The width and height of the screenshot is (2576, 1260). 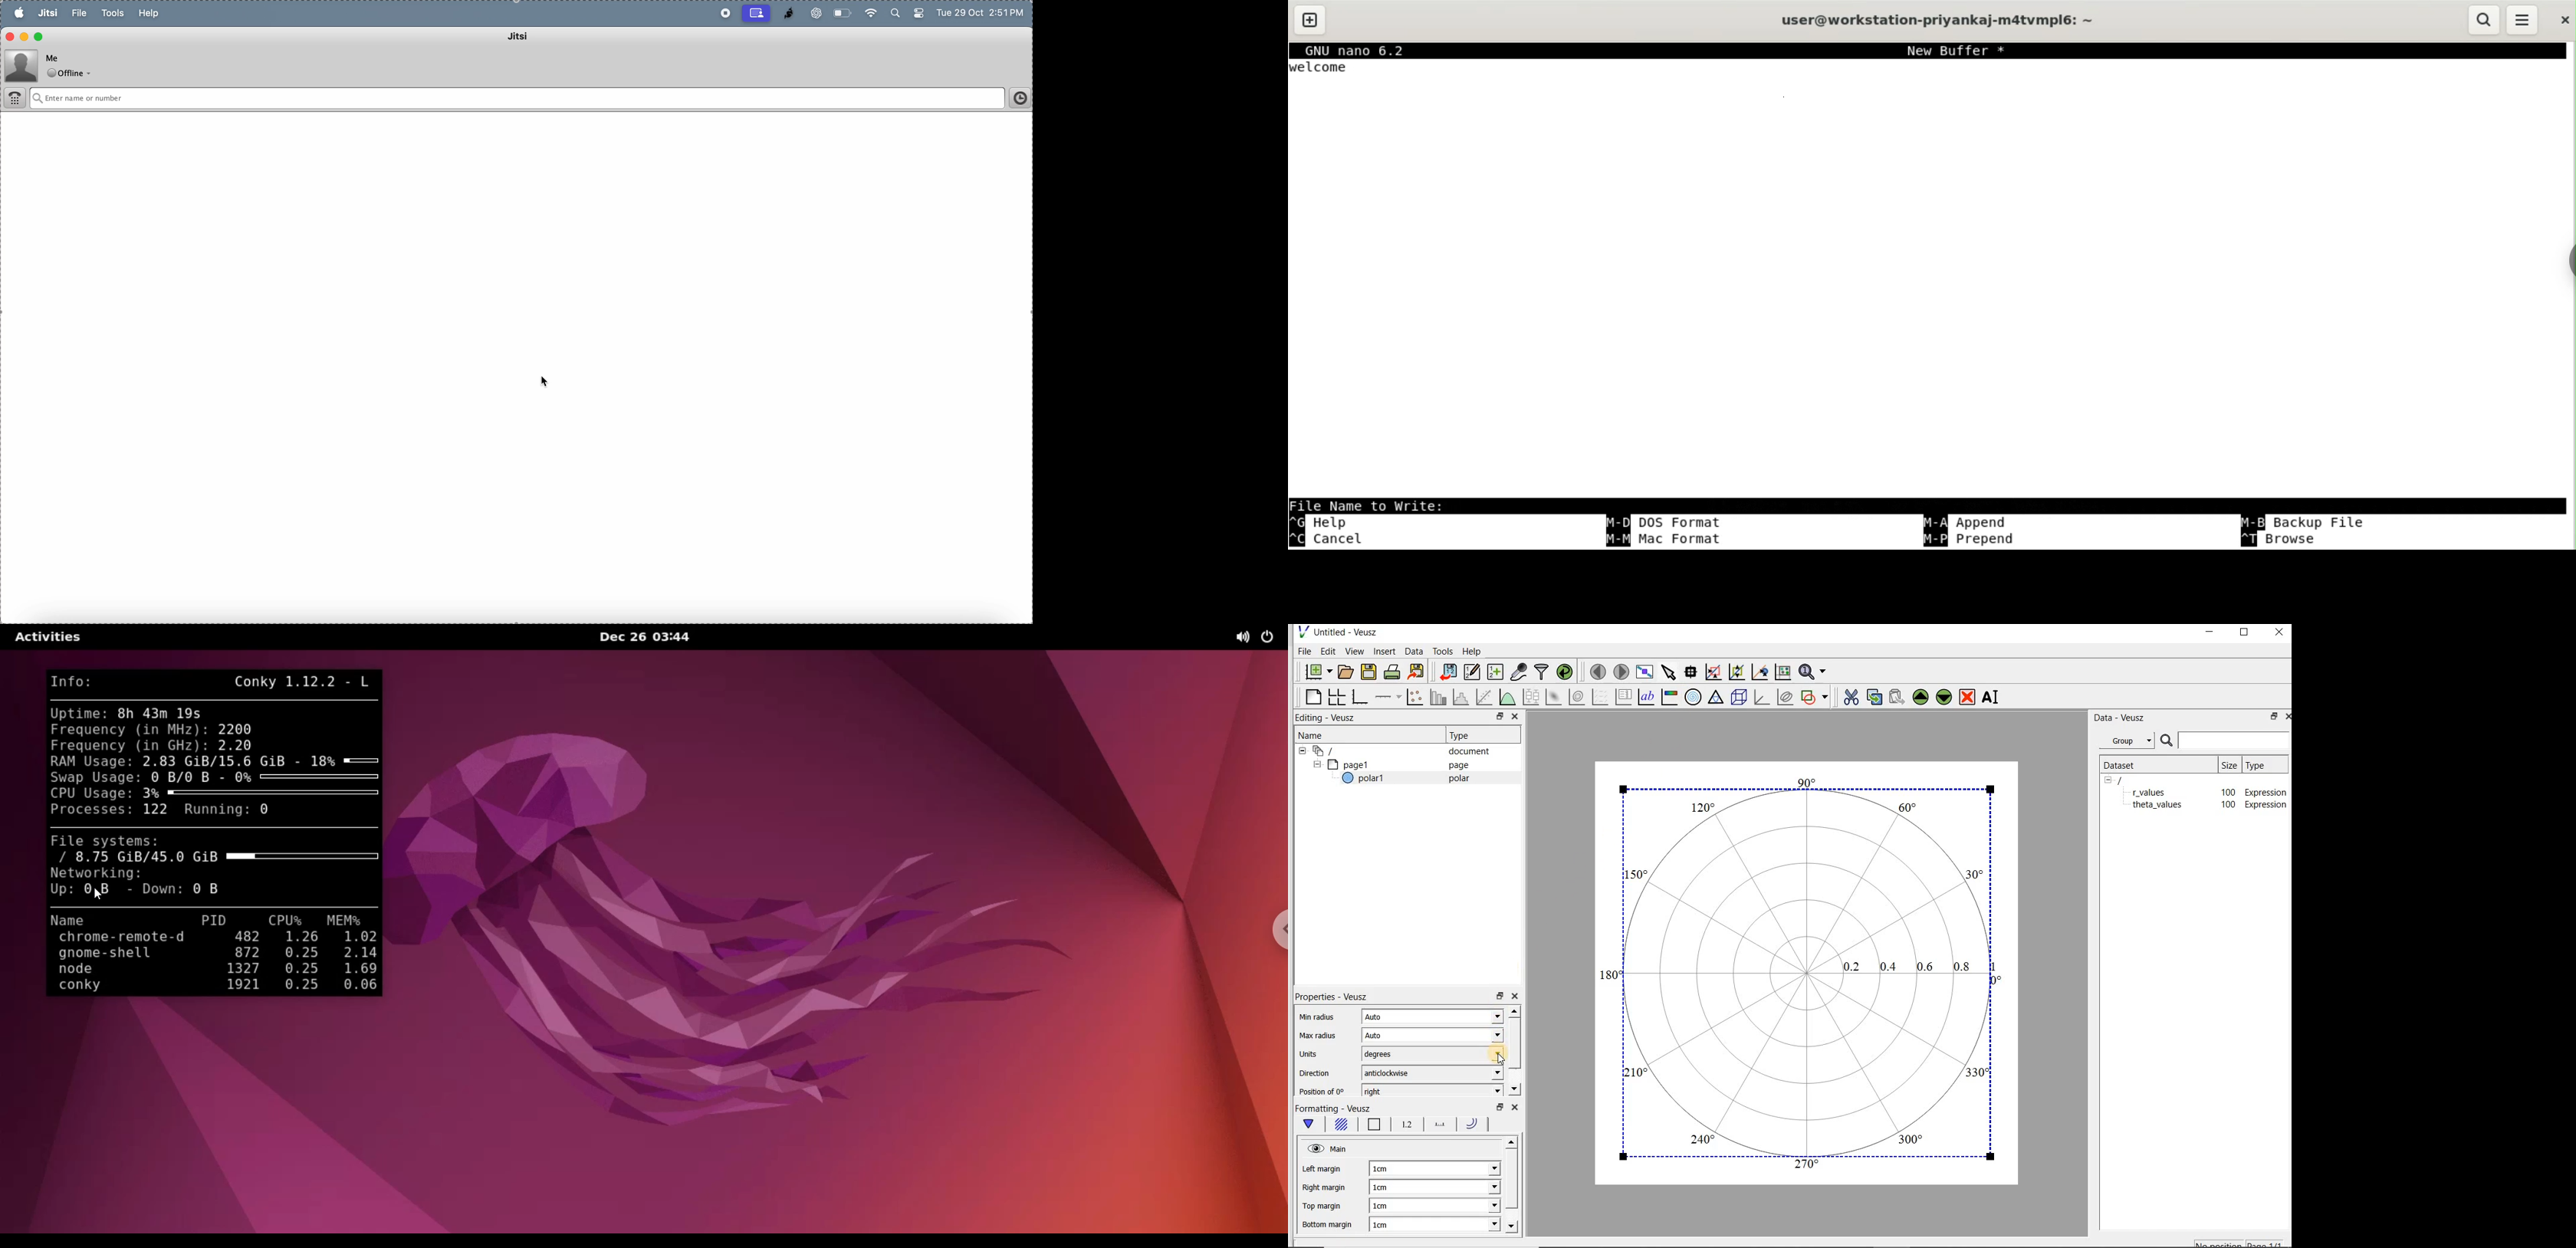 What do you see at coordinates (1599, 670) in the screenshot?
I see `move to the previous page` at bounding box center [1599, 670].